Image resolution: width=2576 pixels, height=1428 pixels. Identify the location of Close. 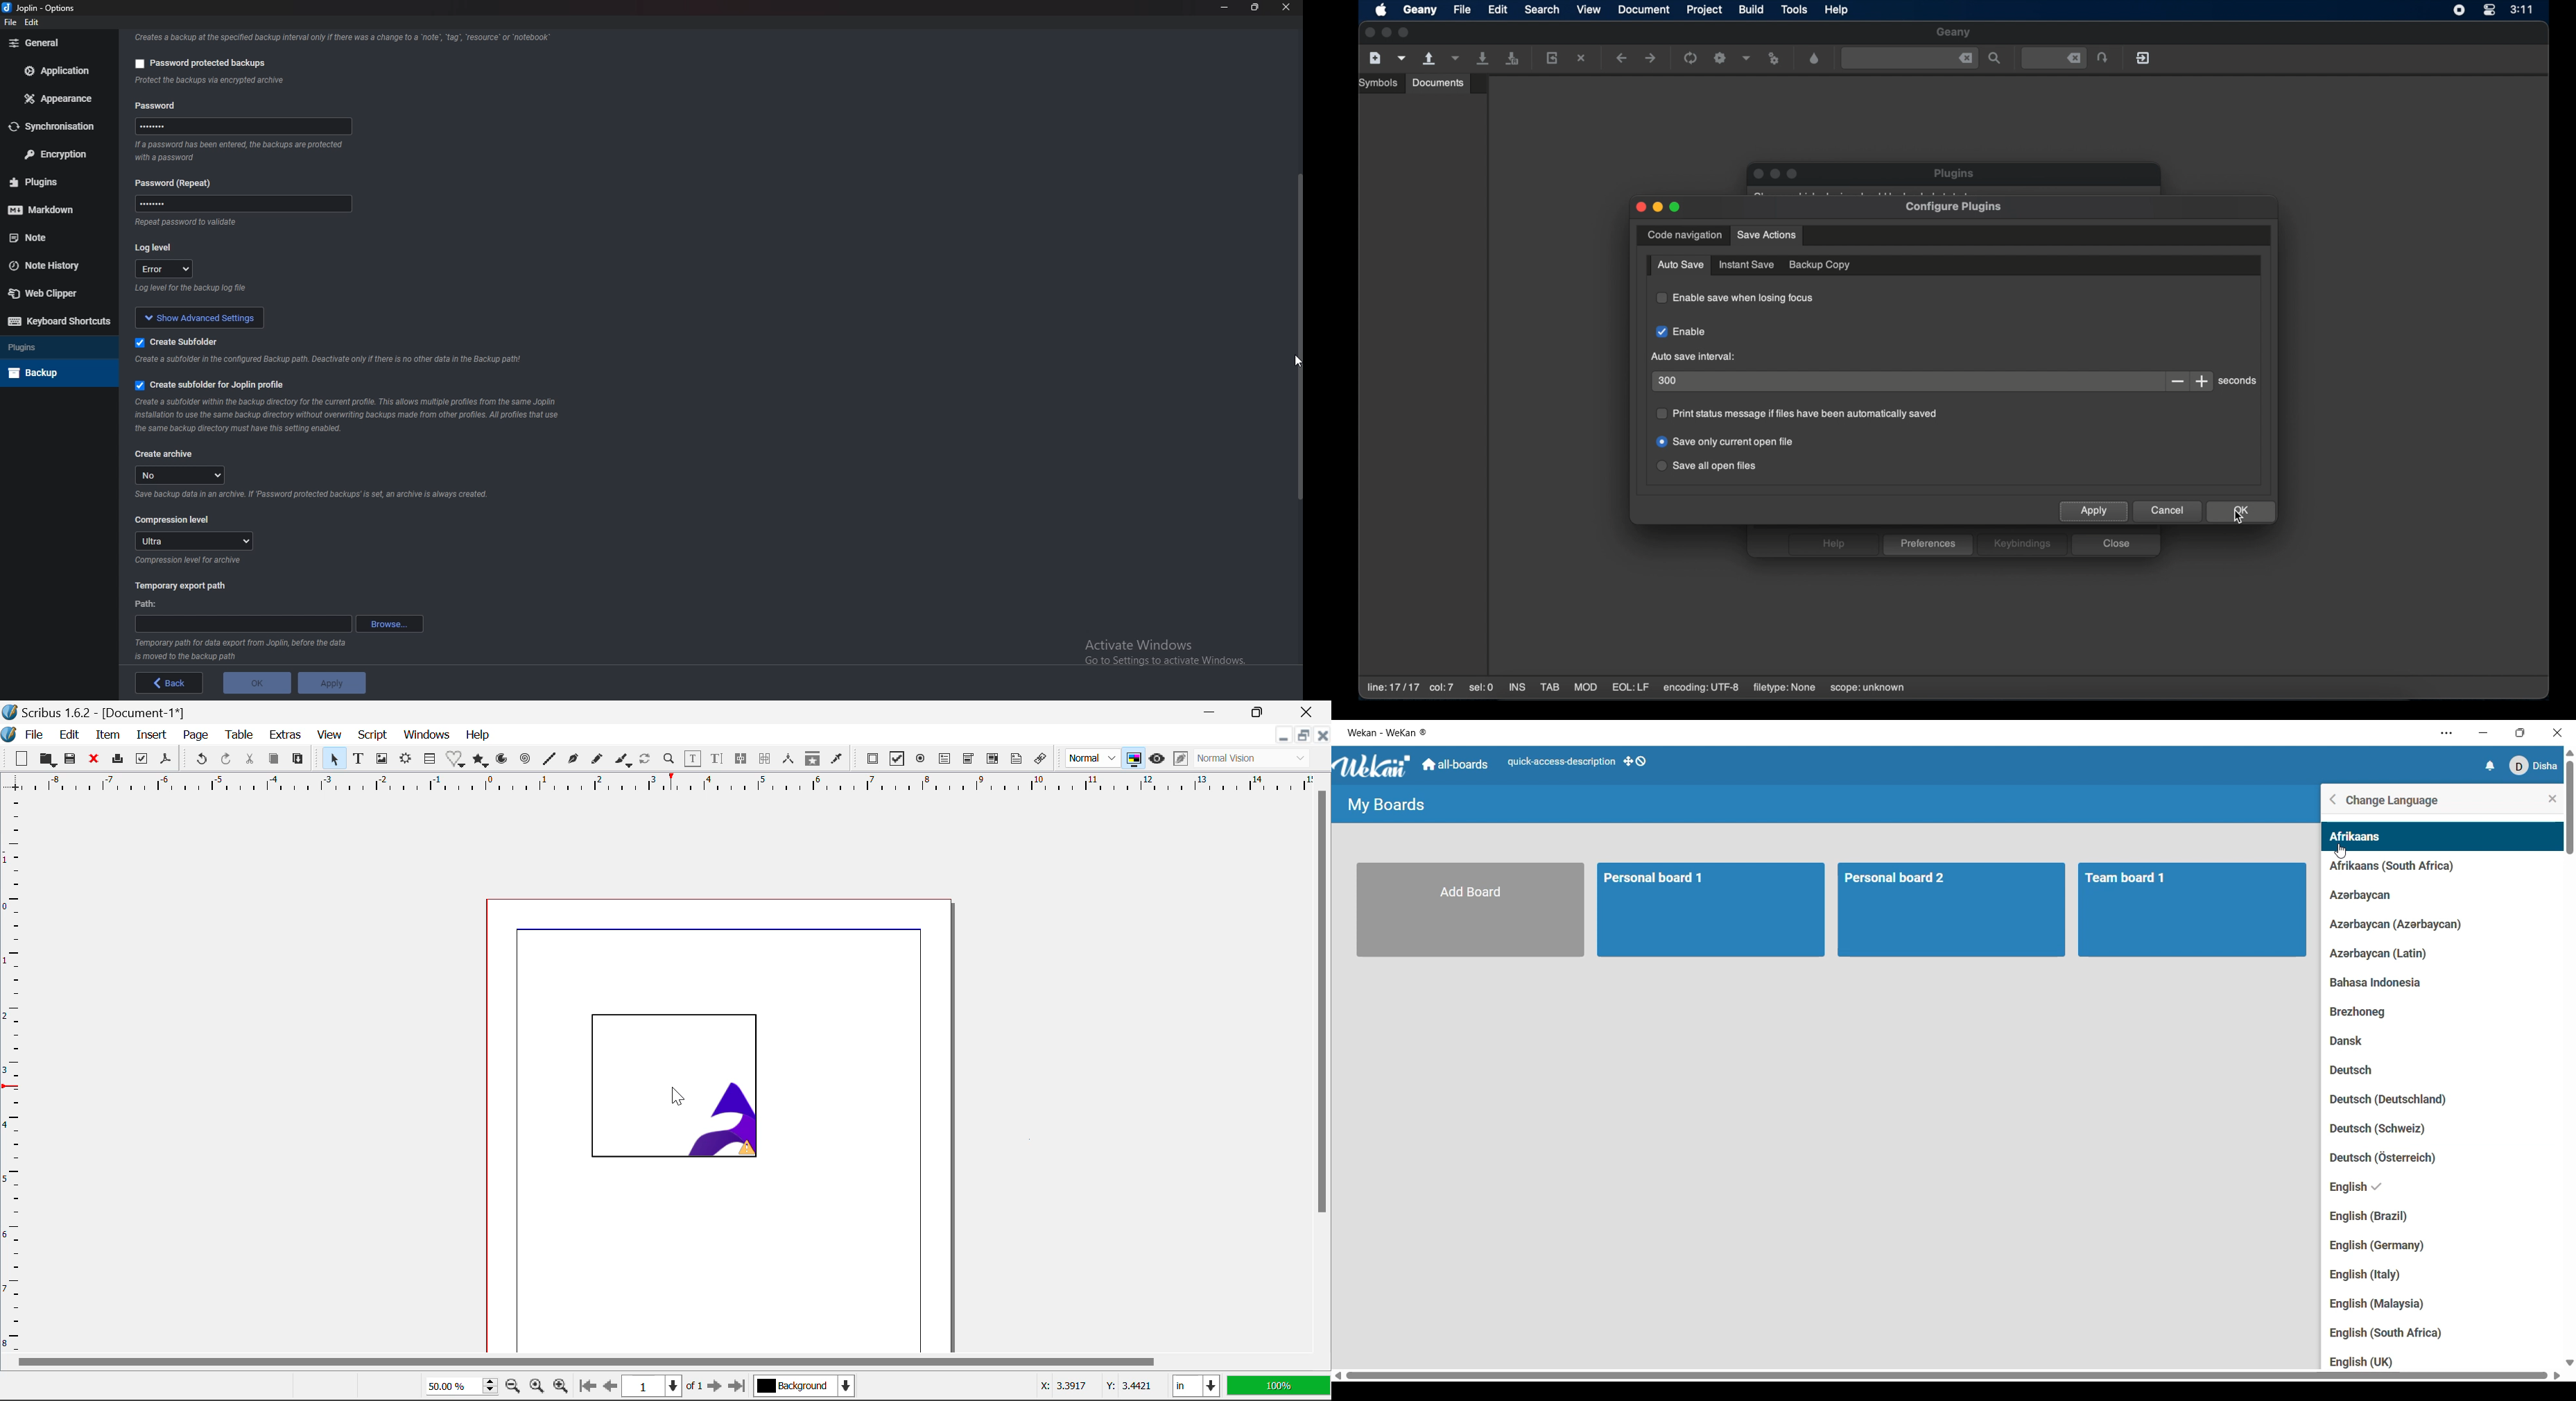
(1307, 712).